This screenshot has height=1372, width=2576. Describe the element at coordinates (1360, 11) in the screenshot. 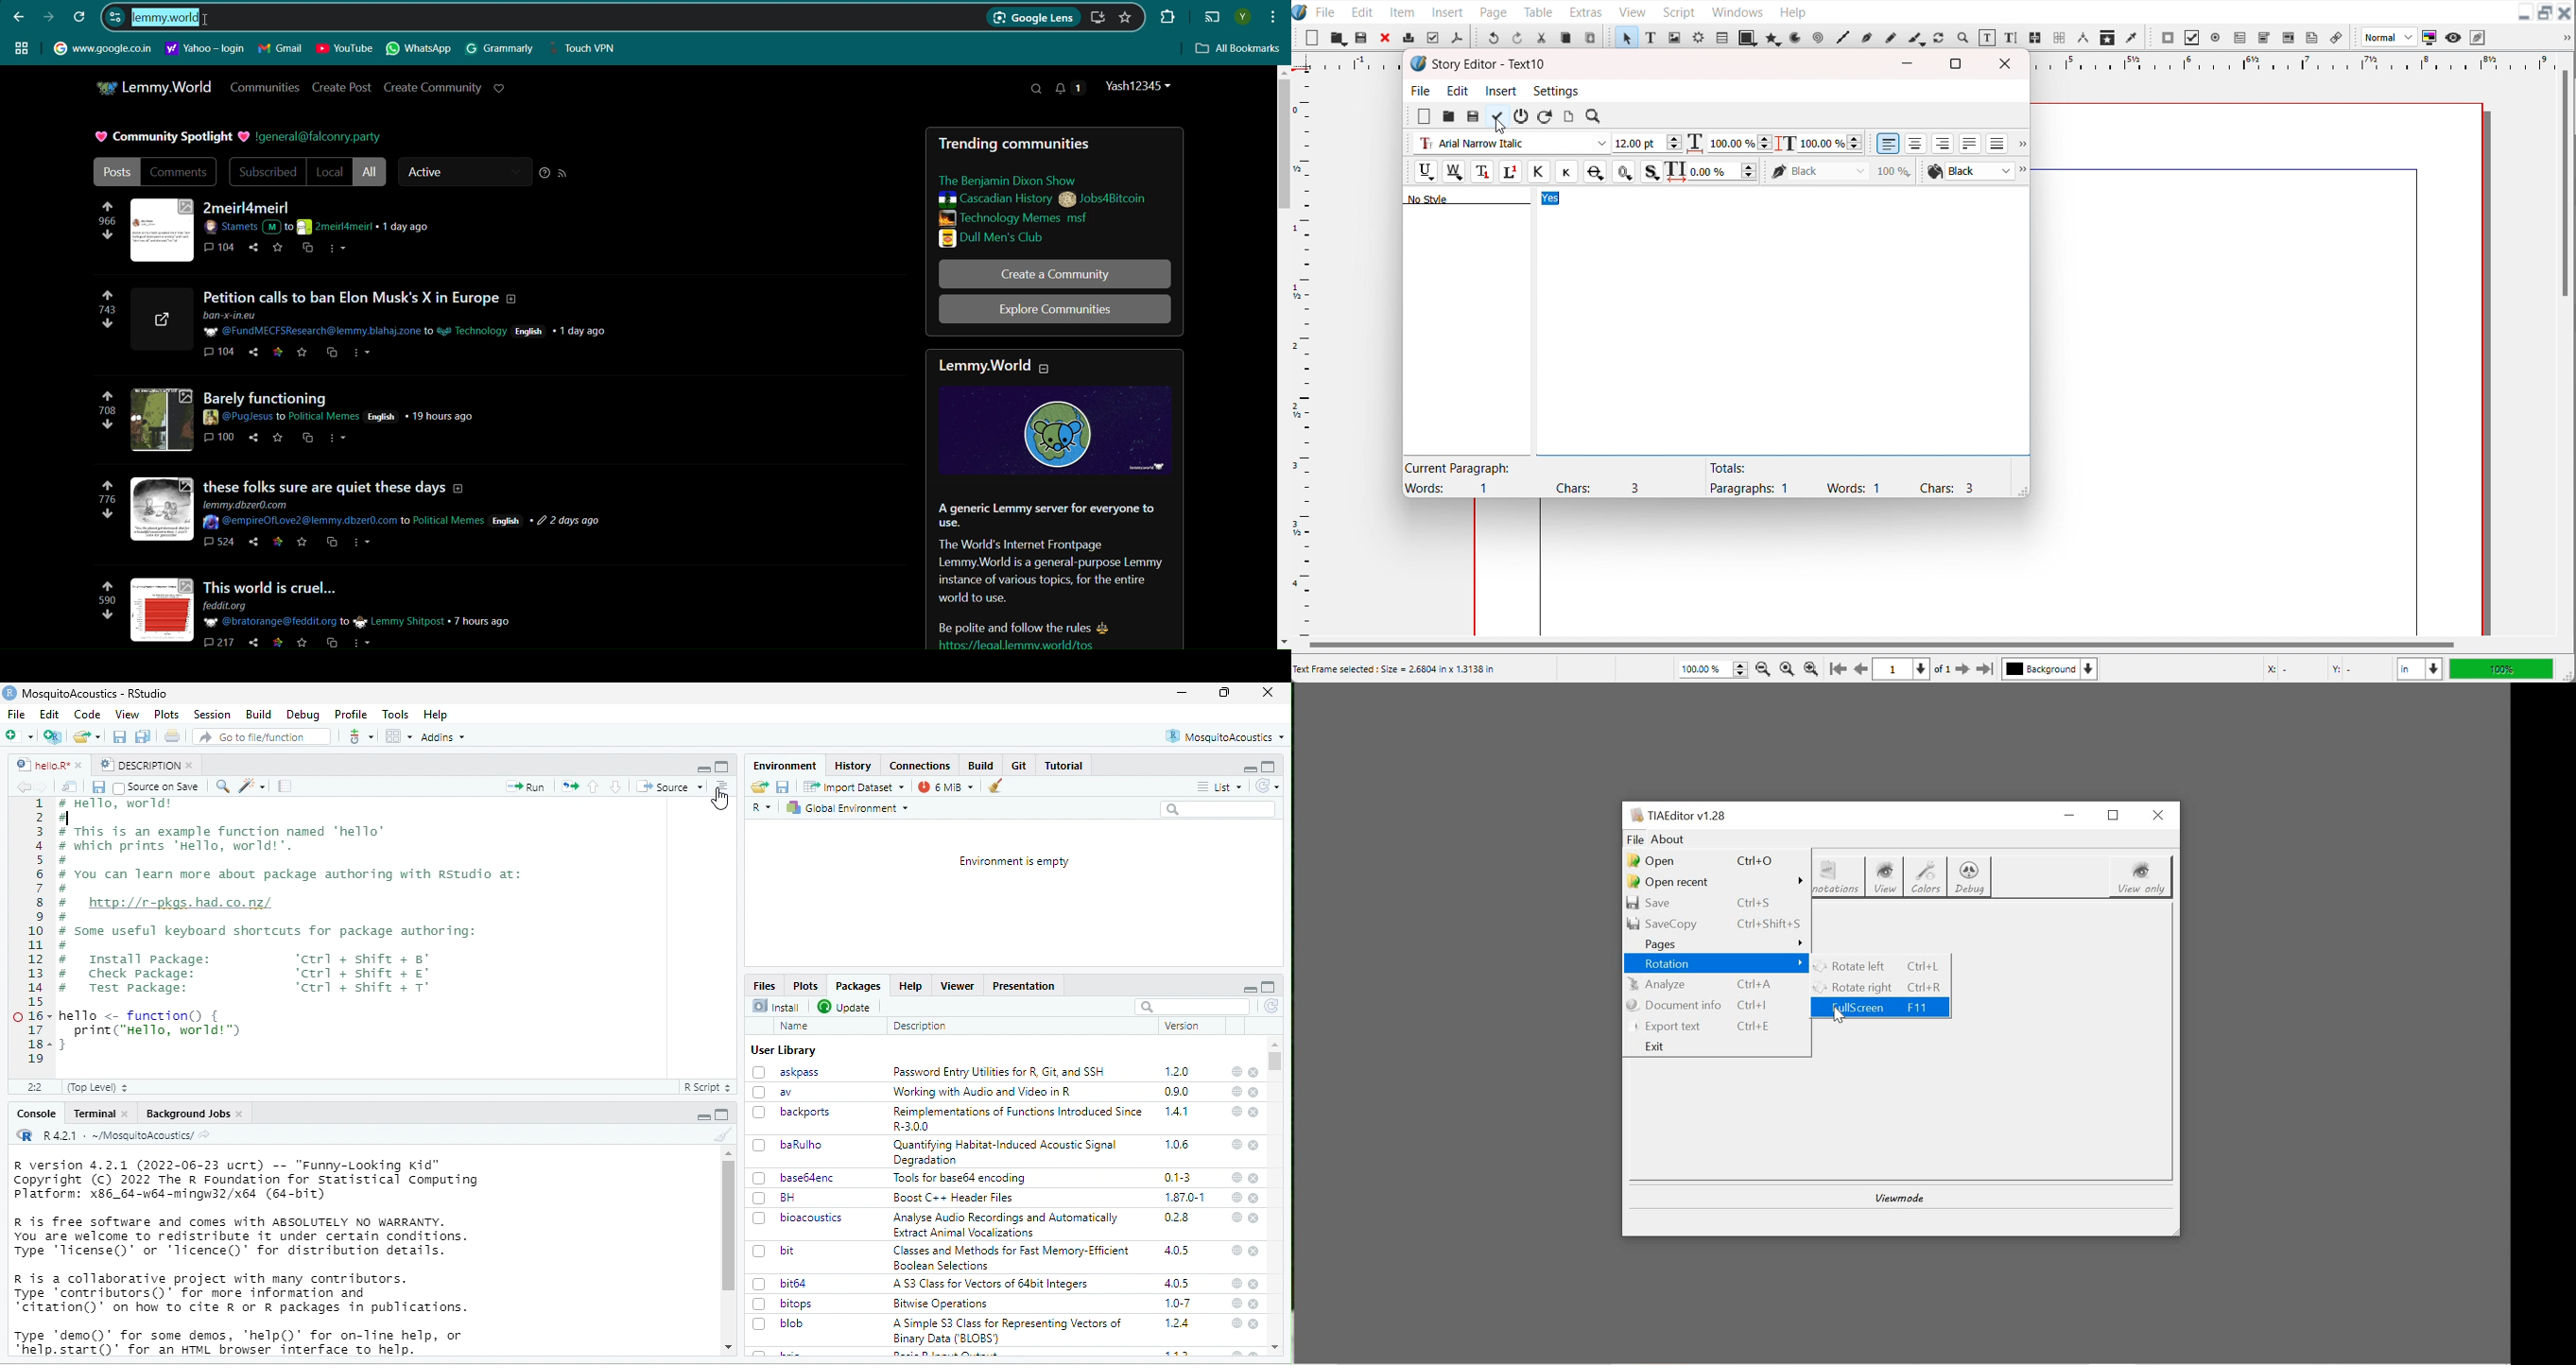

I see `Edit` at that location.